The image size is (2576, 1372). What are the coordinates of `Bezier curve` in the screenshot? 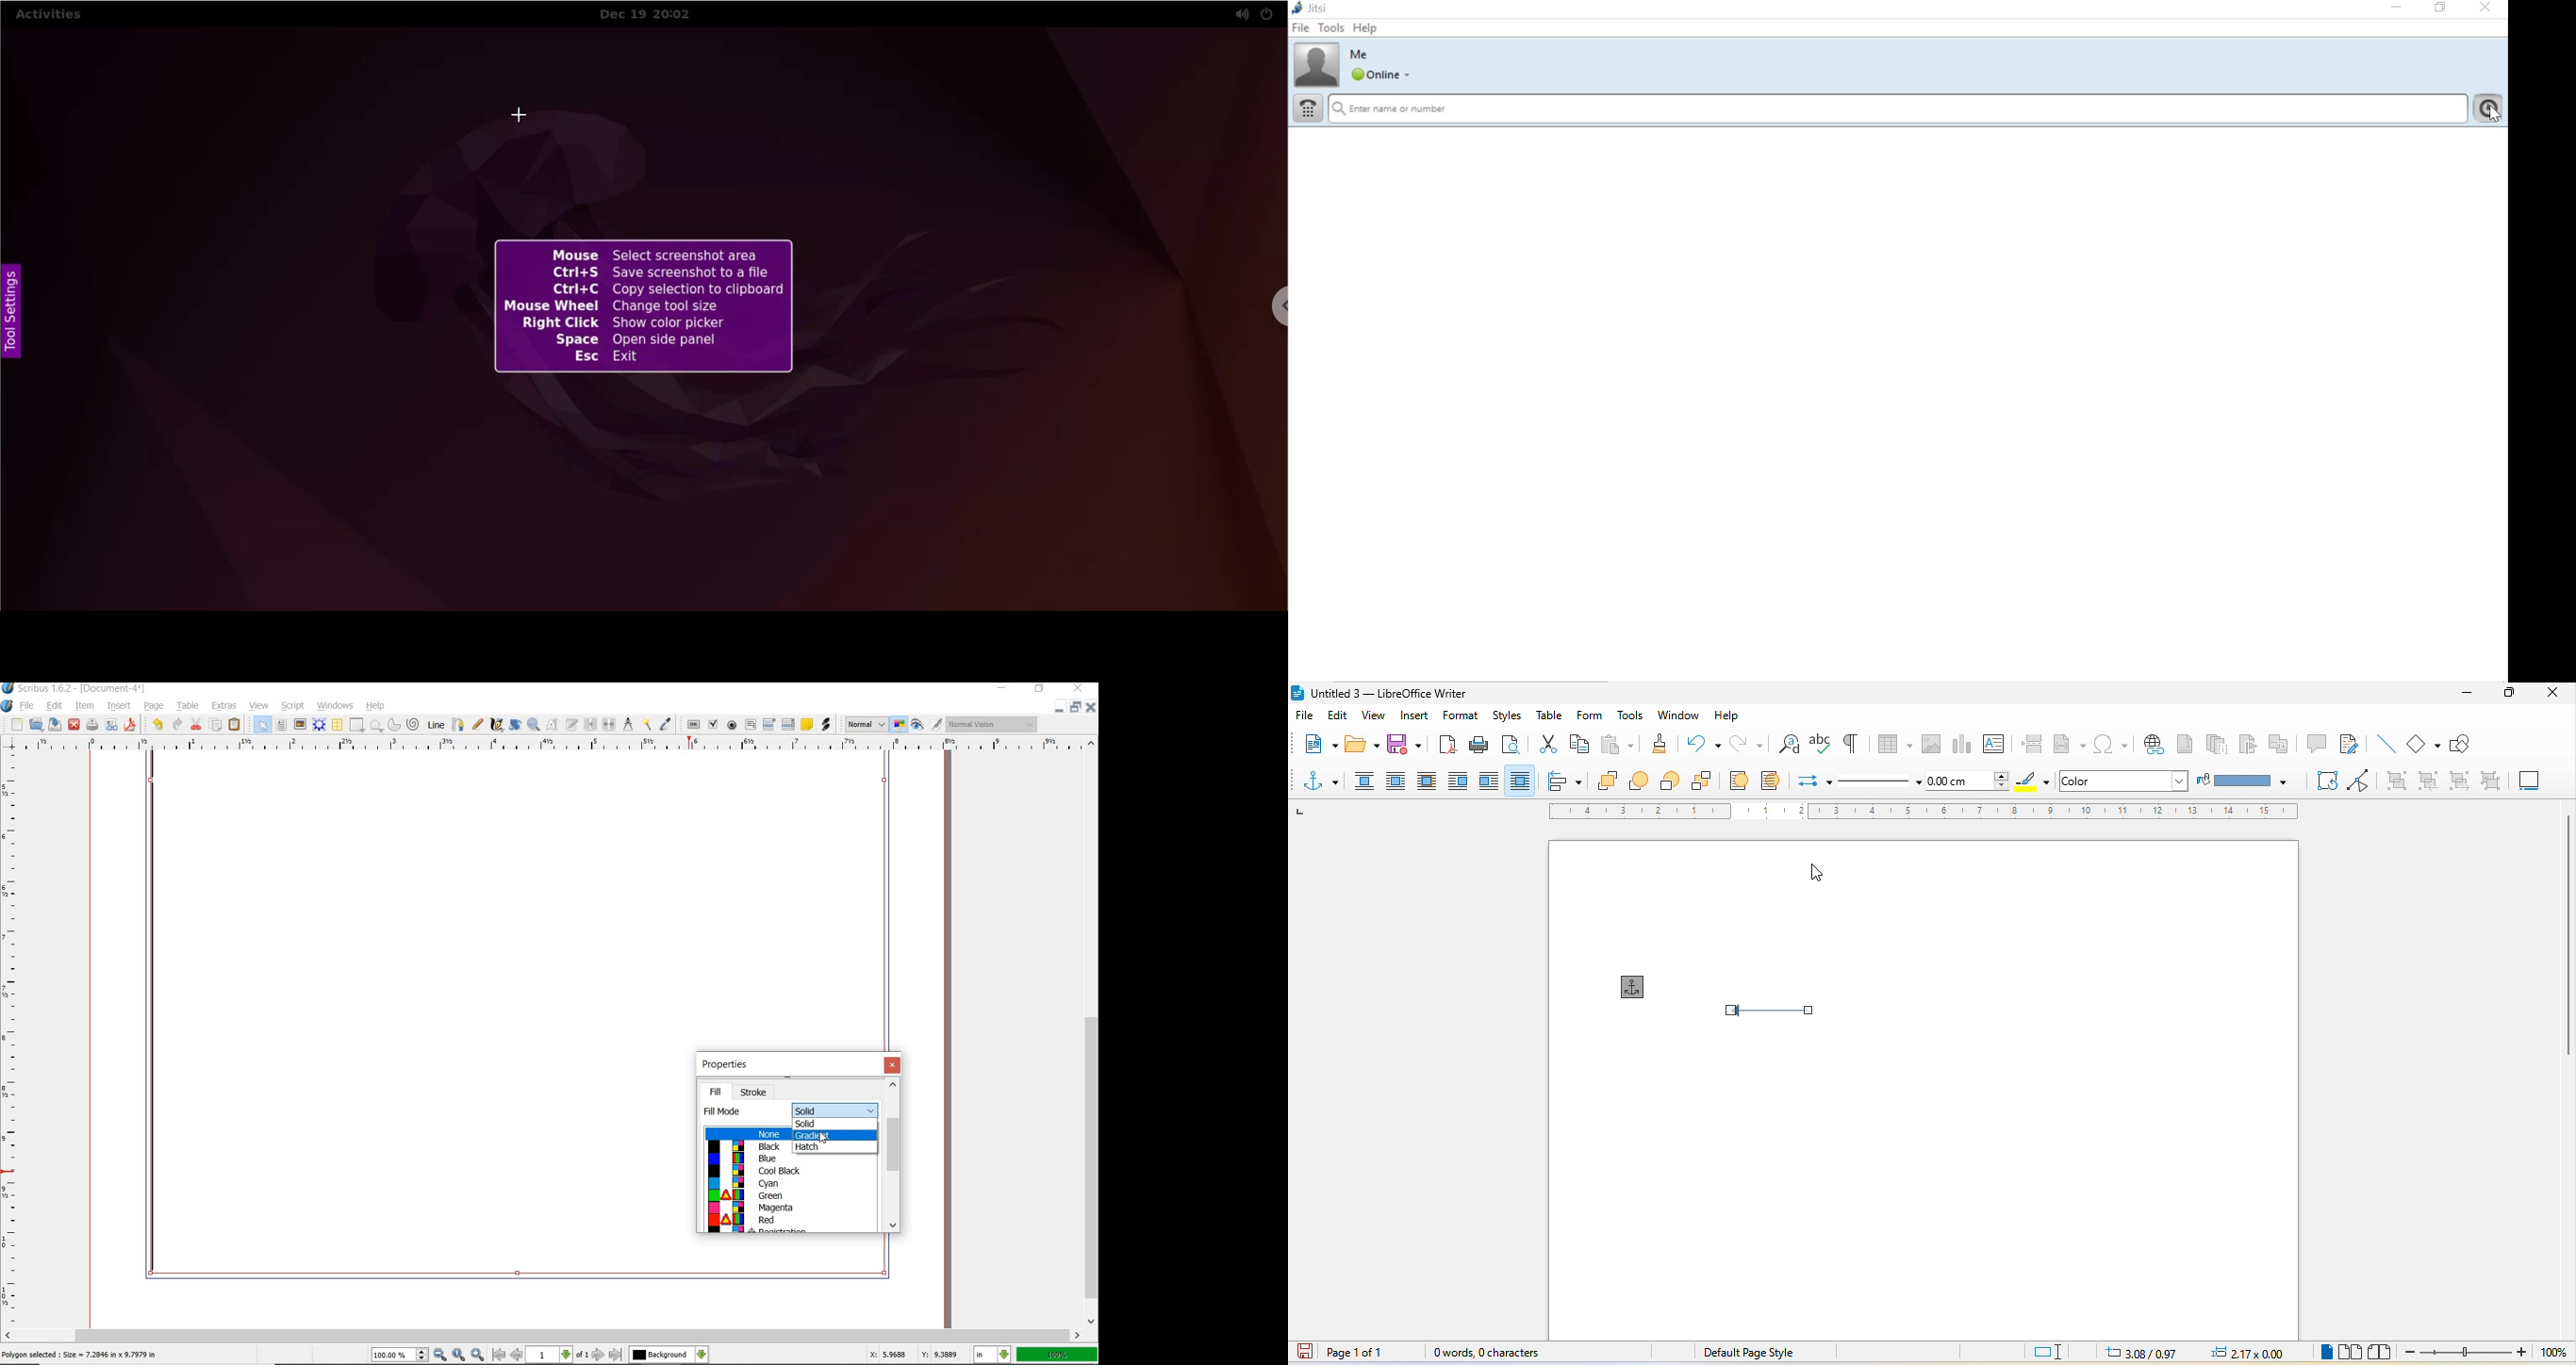 It's located at (459, 723).